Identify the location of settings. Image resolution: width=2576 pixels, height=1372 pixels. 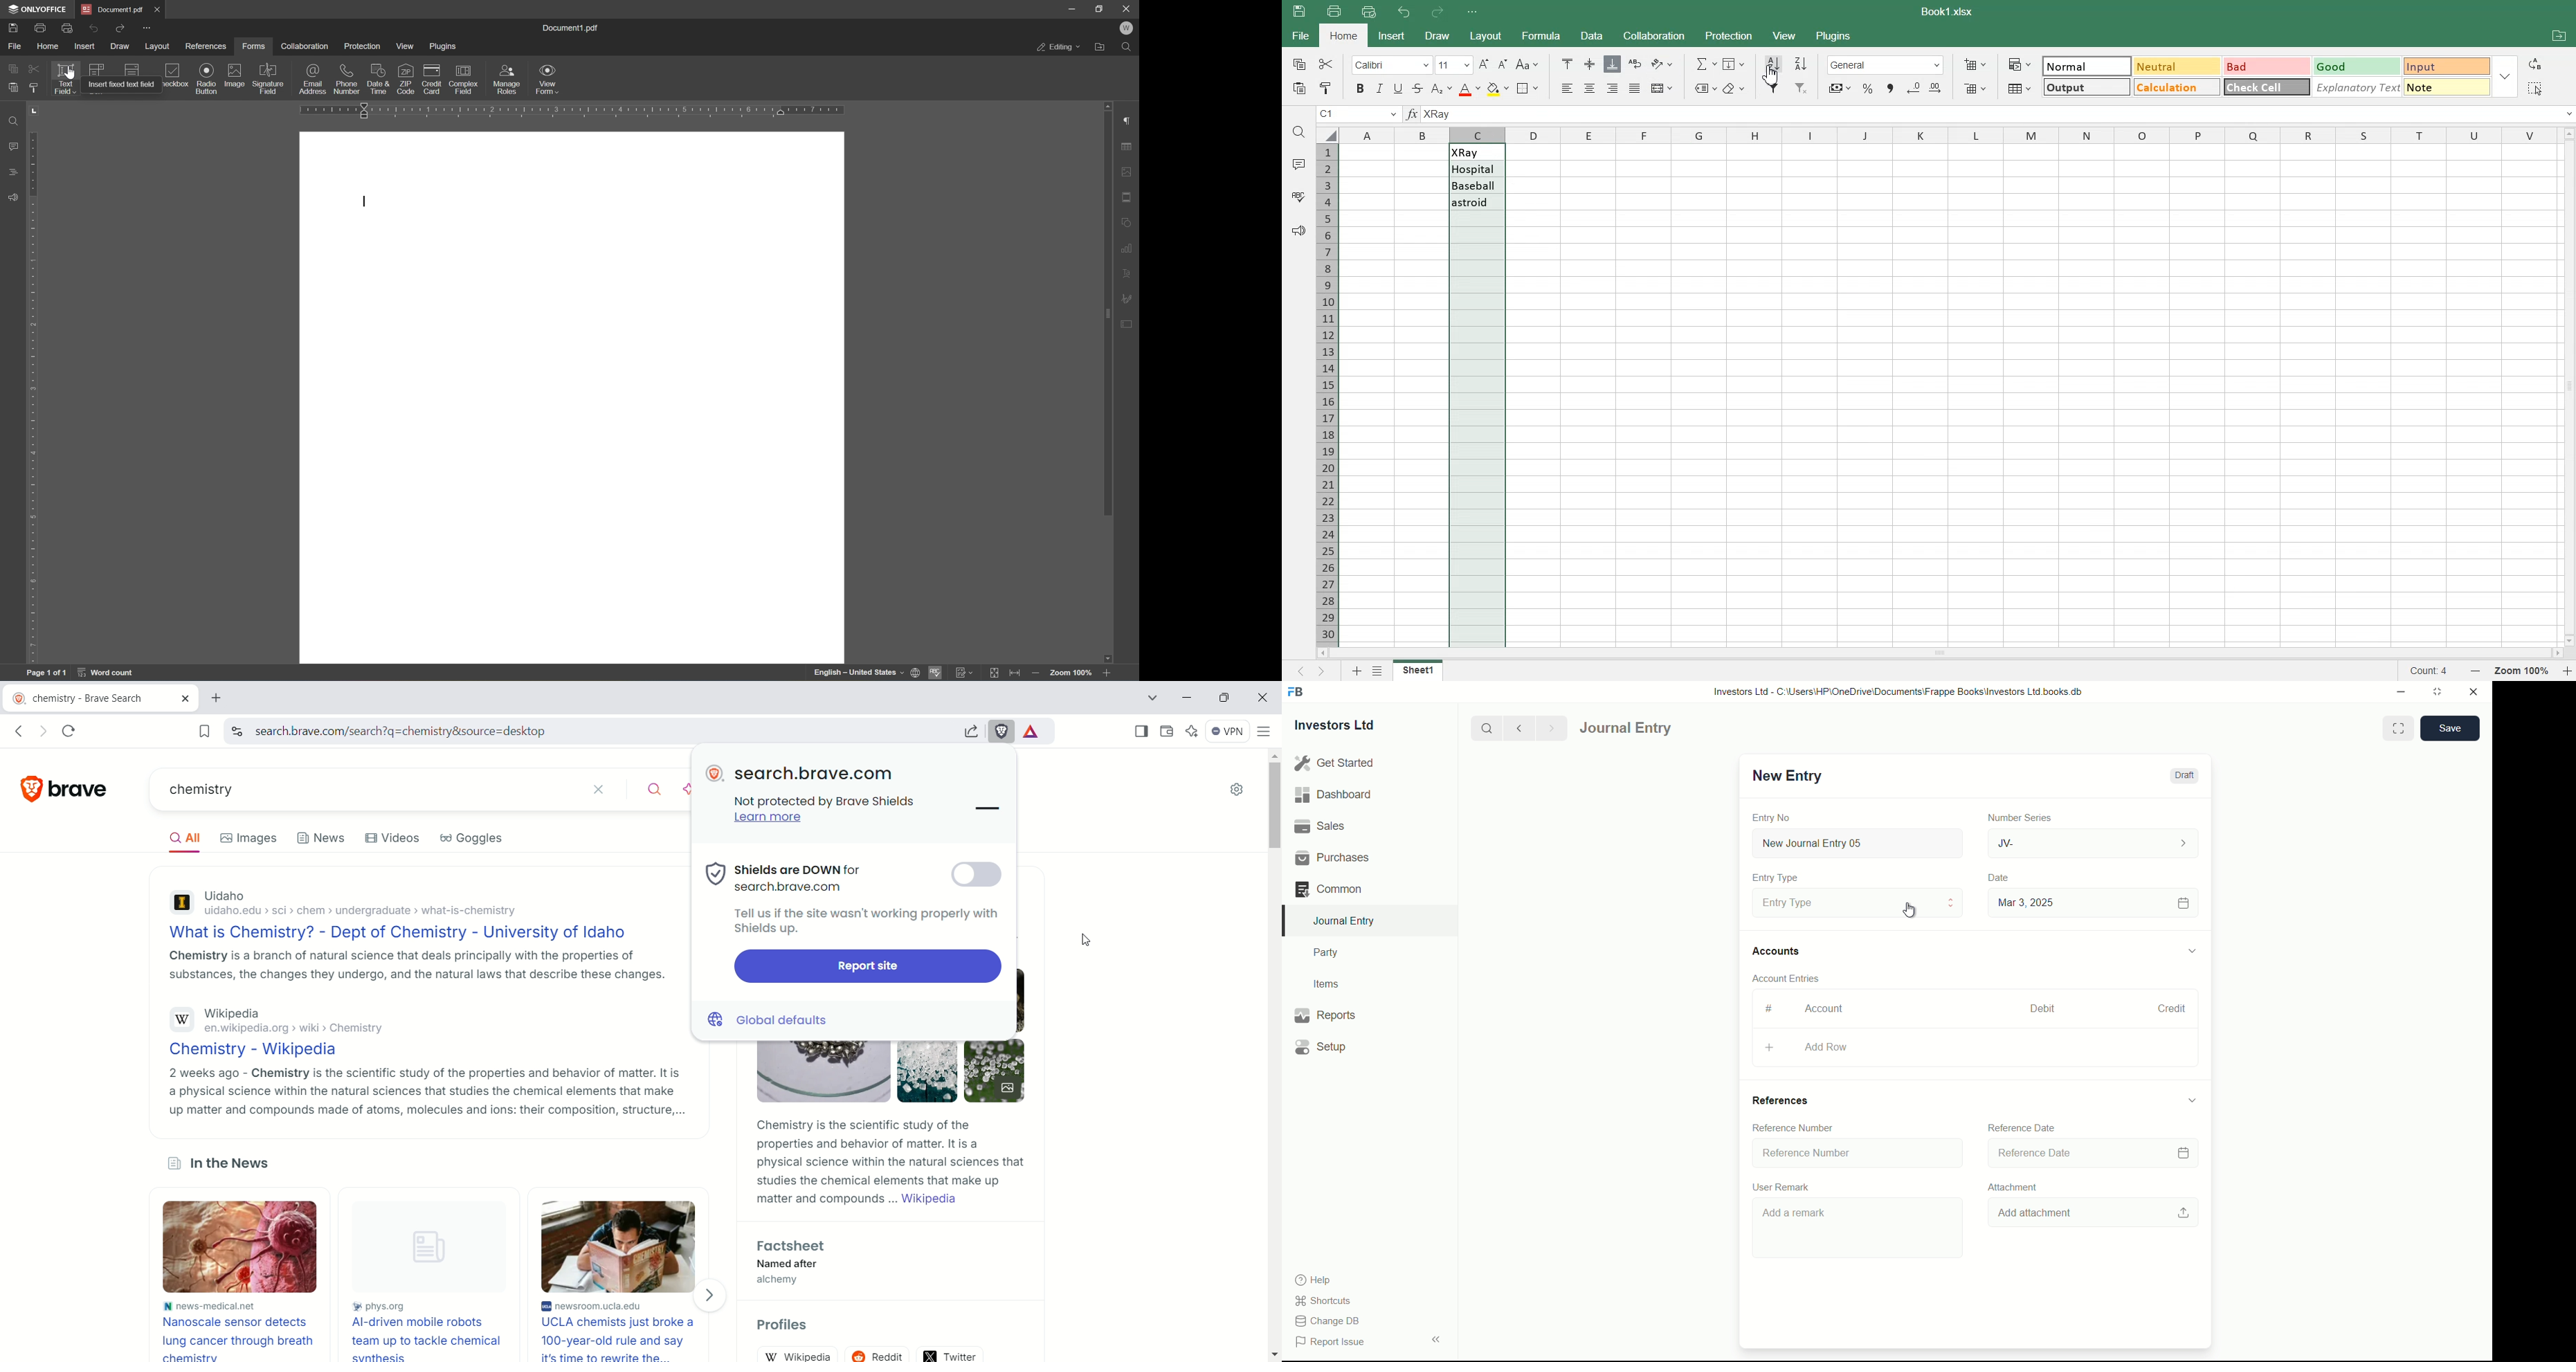
(1239, 790).